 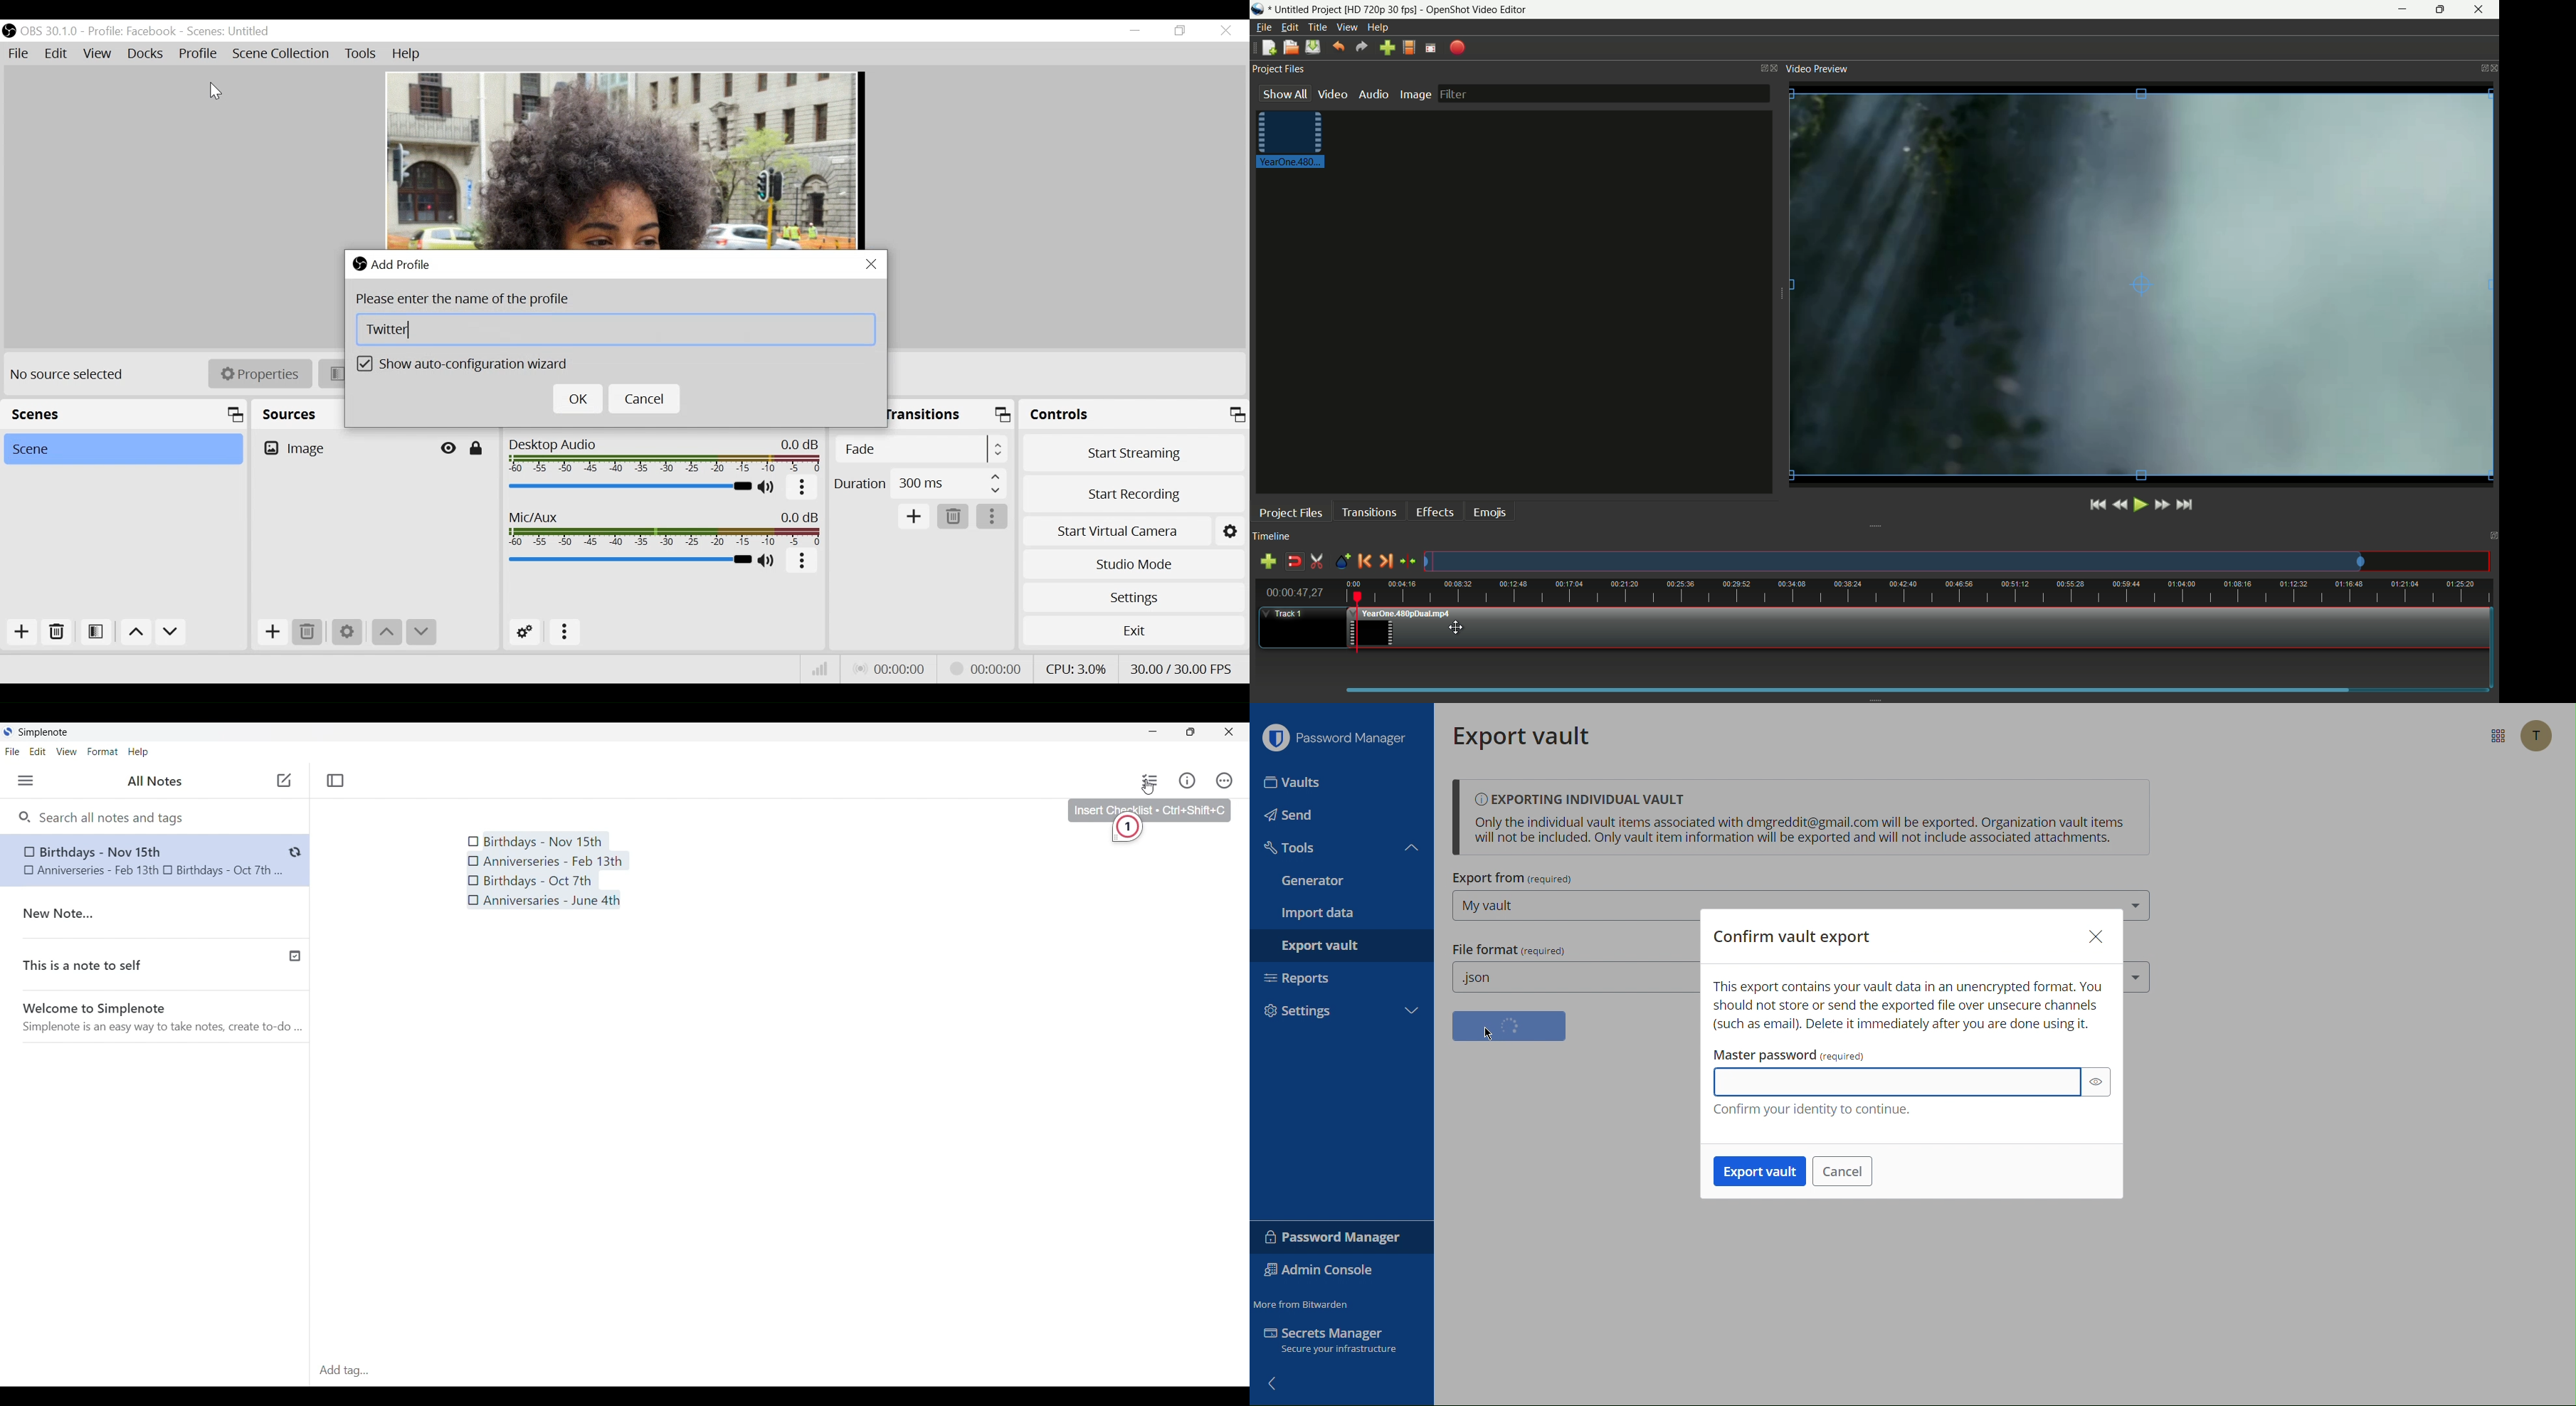 I want to click on Actions, so click(x=1225, y=780).